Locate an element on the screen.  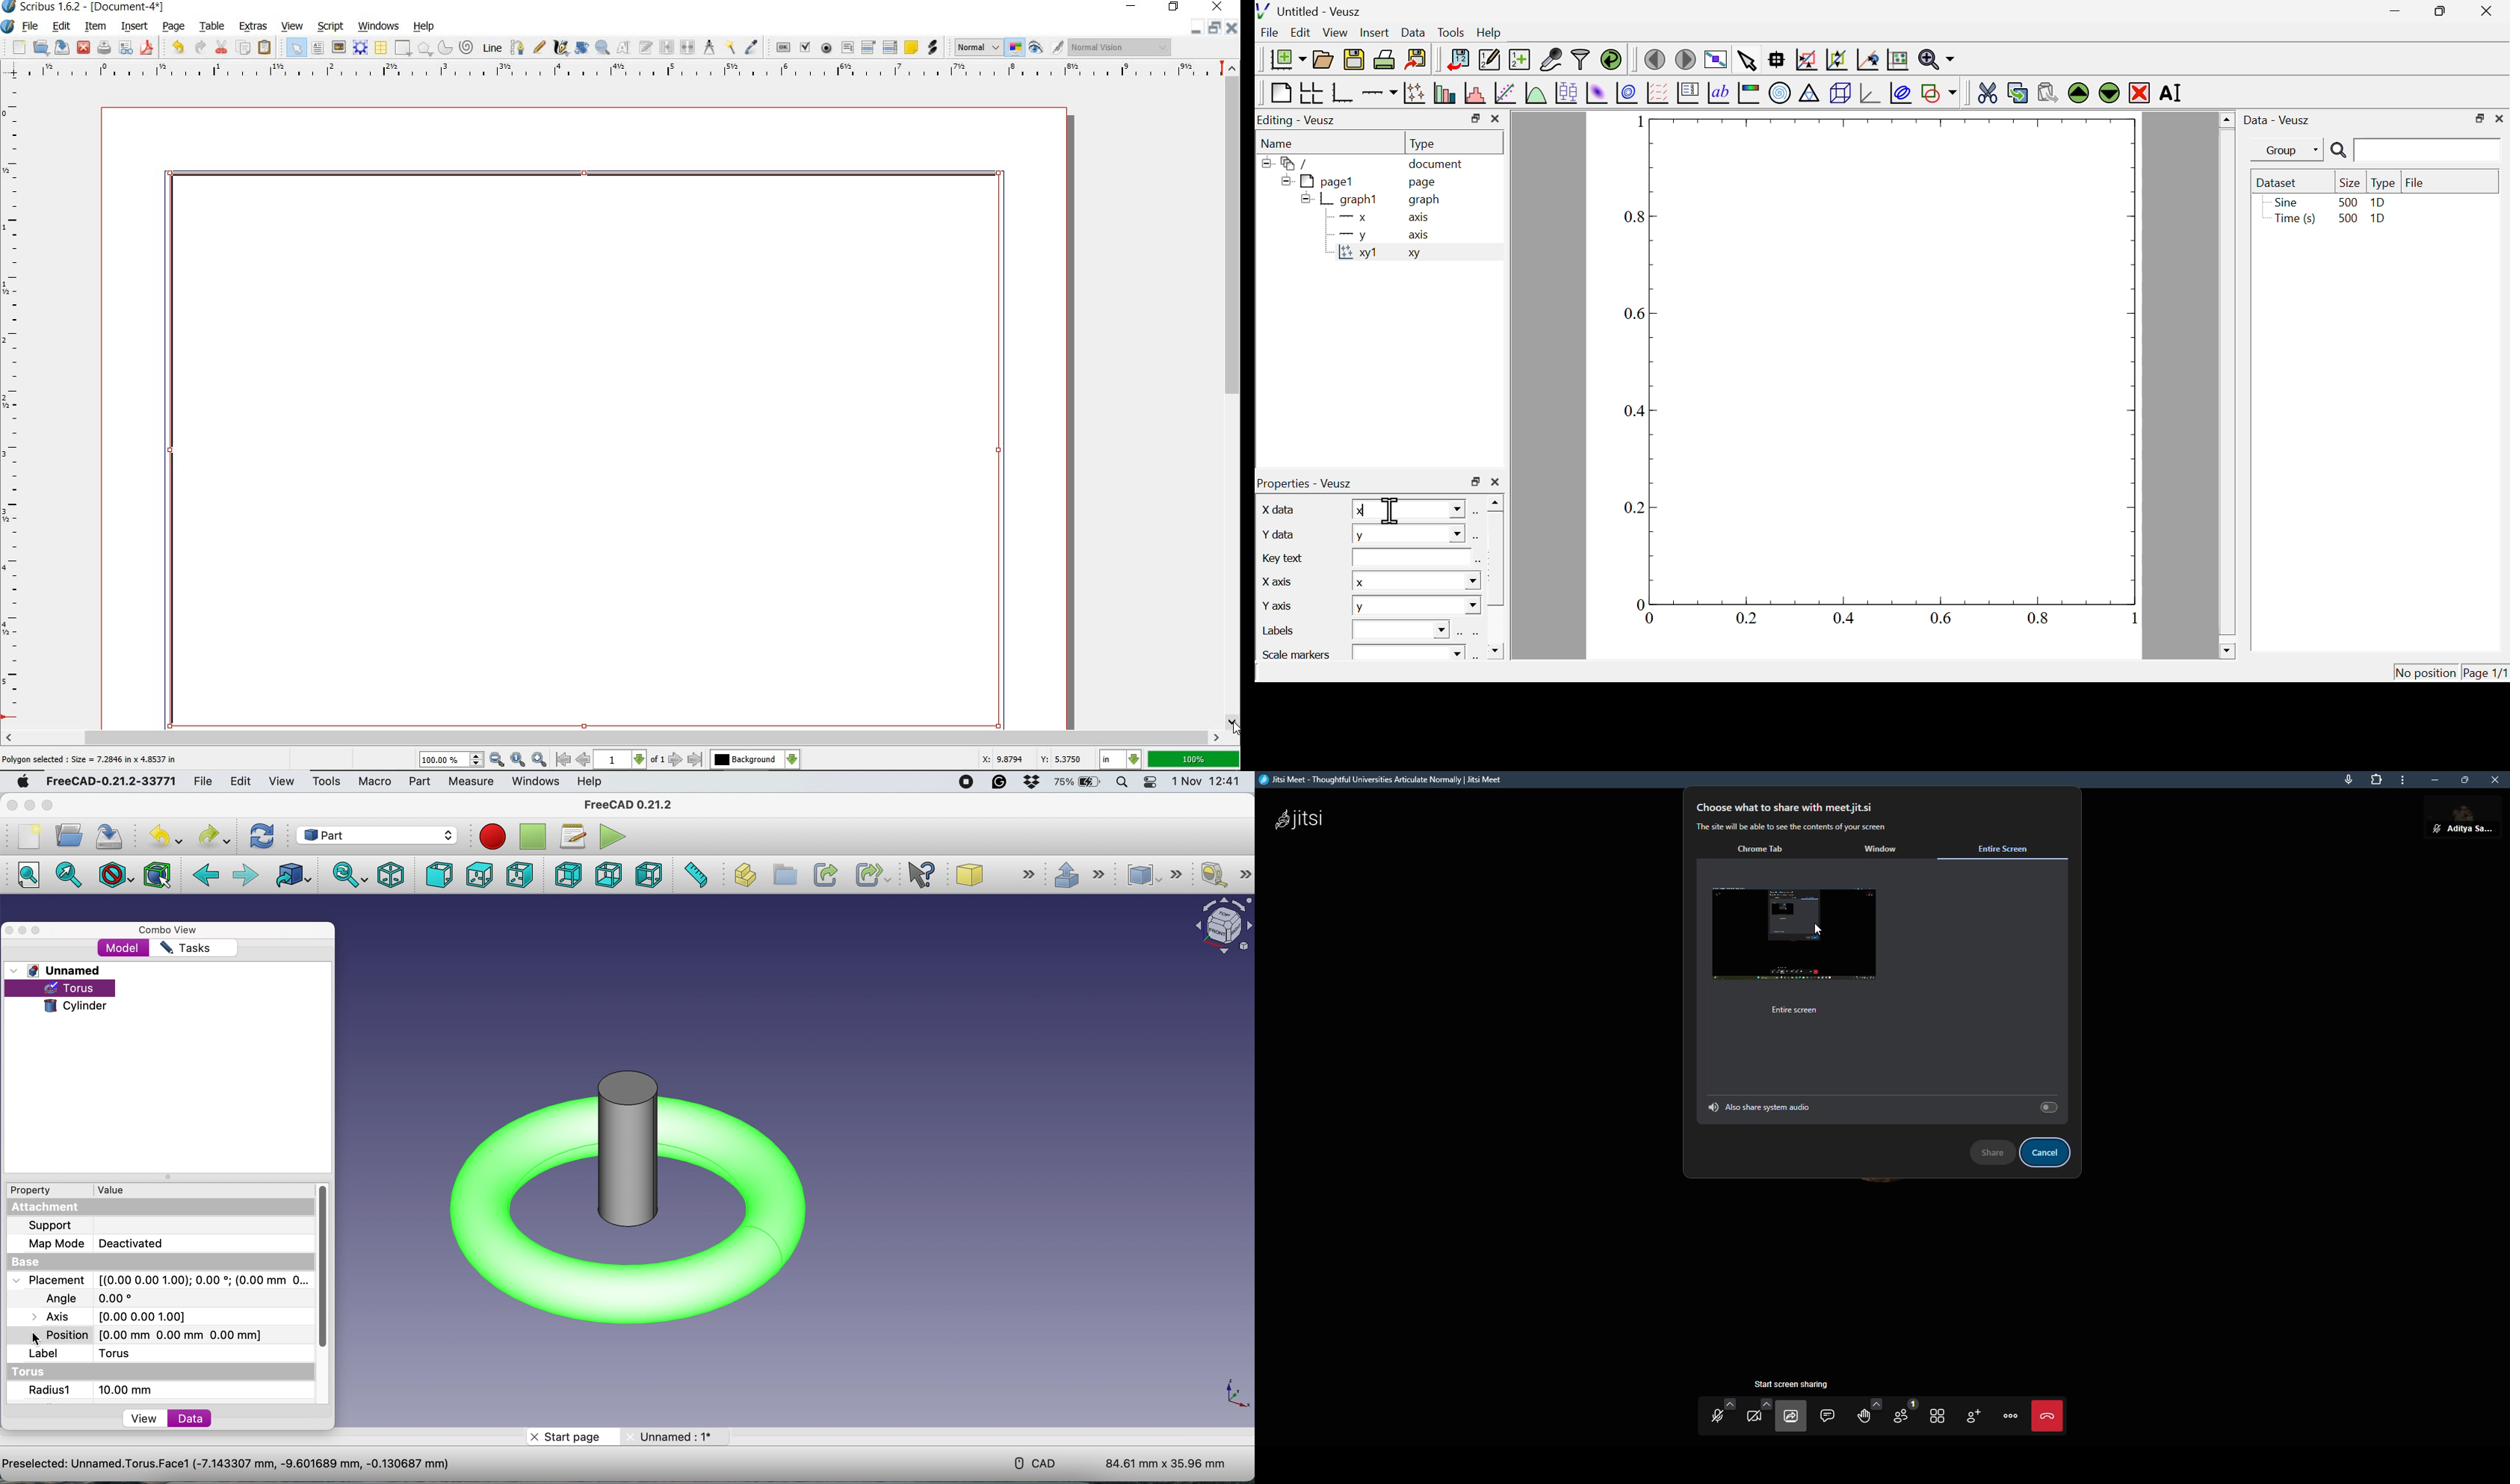
plot covariance llipses is located at coordinates (1903, 93).